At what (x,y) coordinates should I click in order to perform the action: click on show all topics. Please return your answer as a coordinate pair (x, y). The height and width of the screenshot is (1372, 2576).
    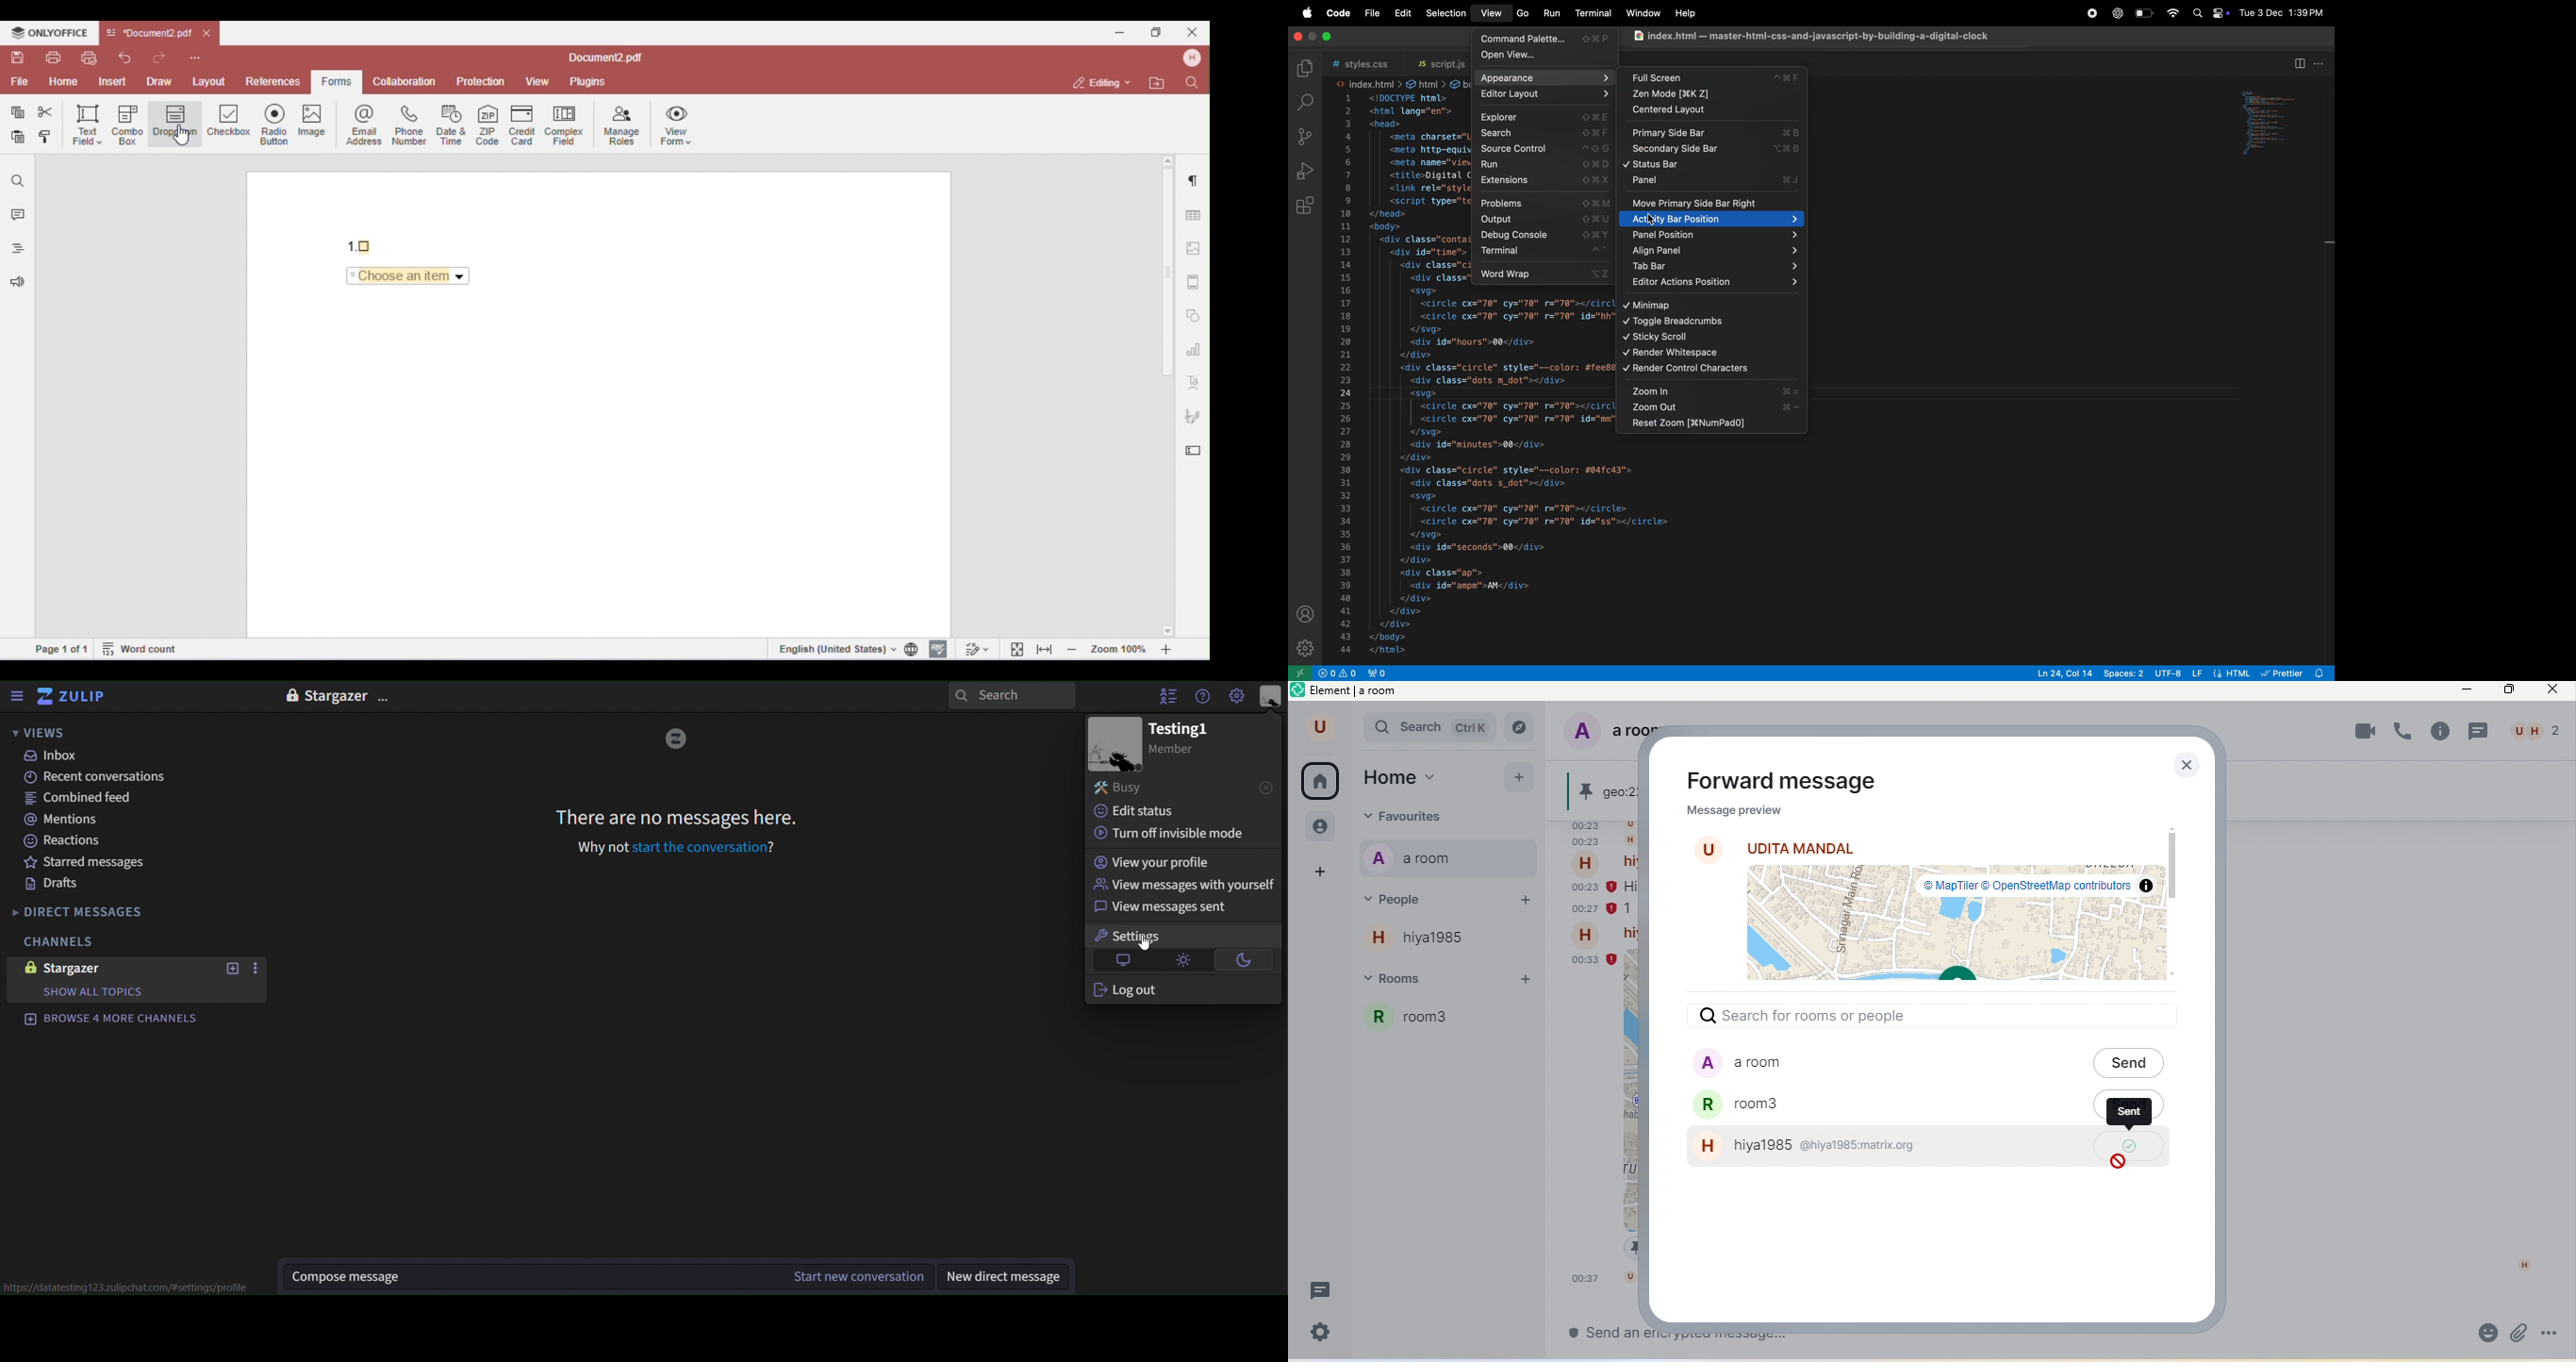
    Looking at the image, I should click on (106, 992).